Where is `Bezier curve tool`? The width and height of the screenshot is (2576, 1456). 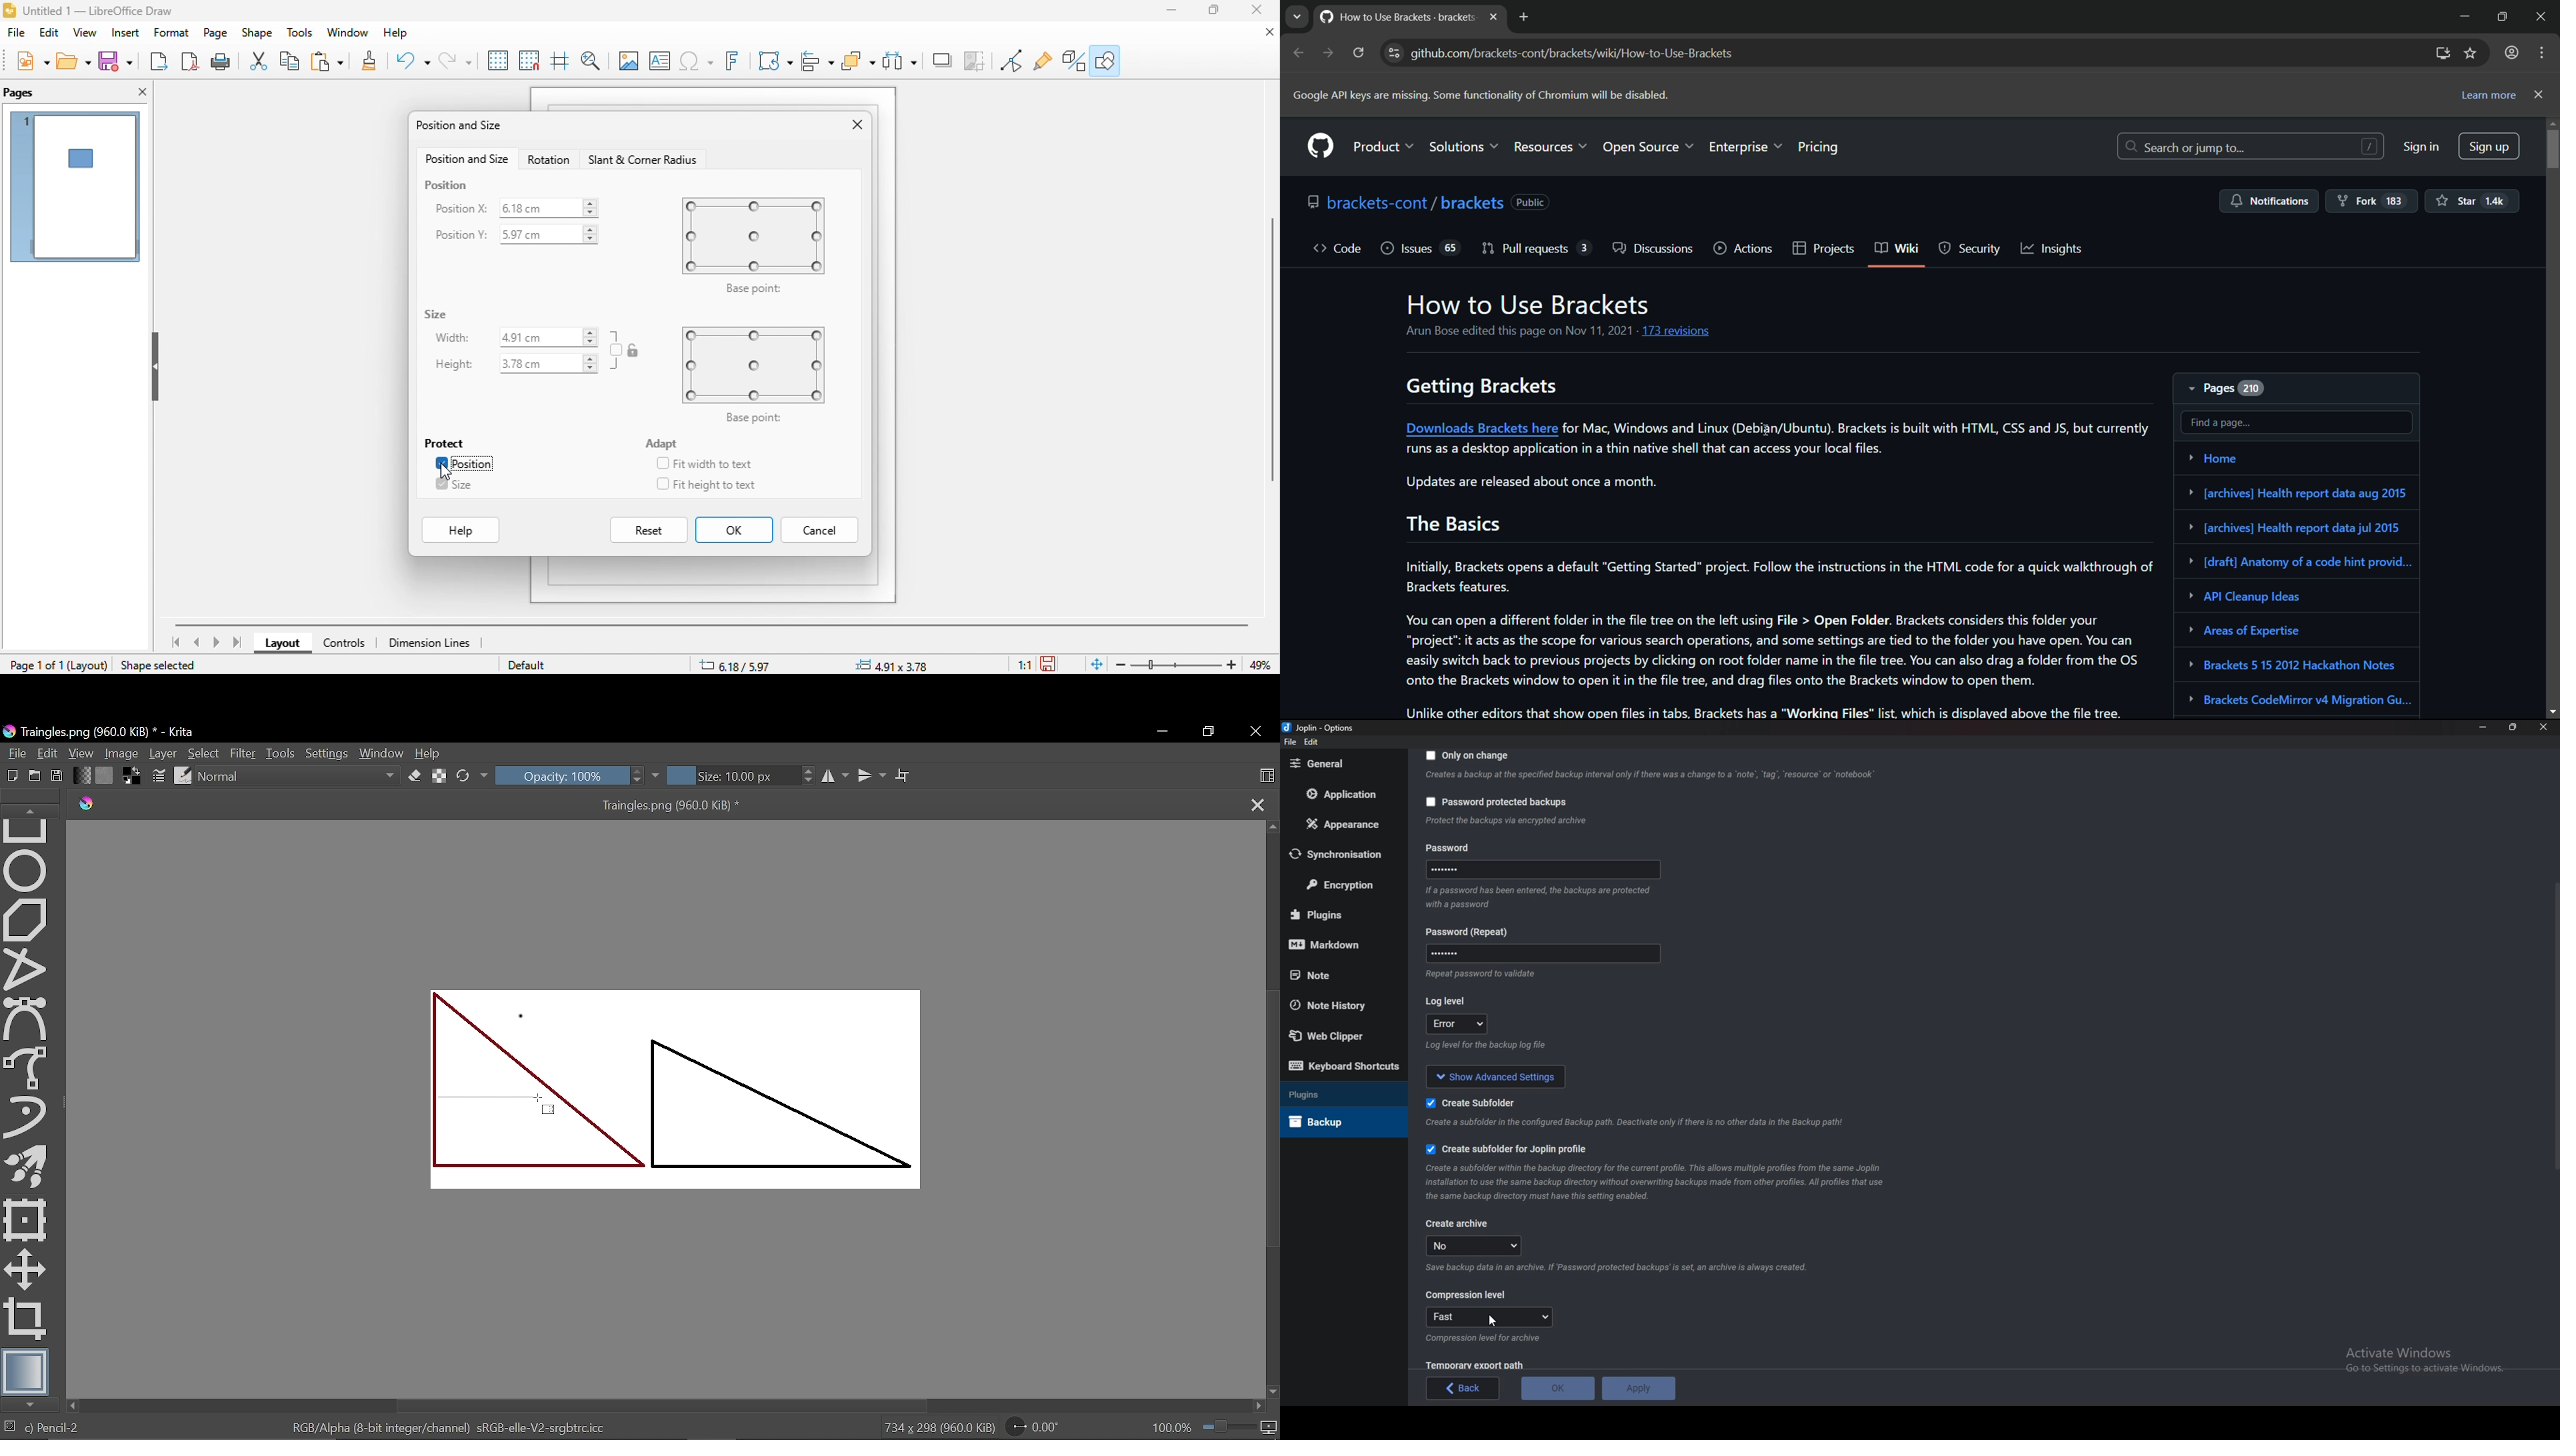
Bezier curve tool is located at coordinates (28, 1020).